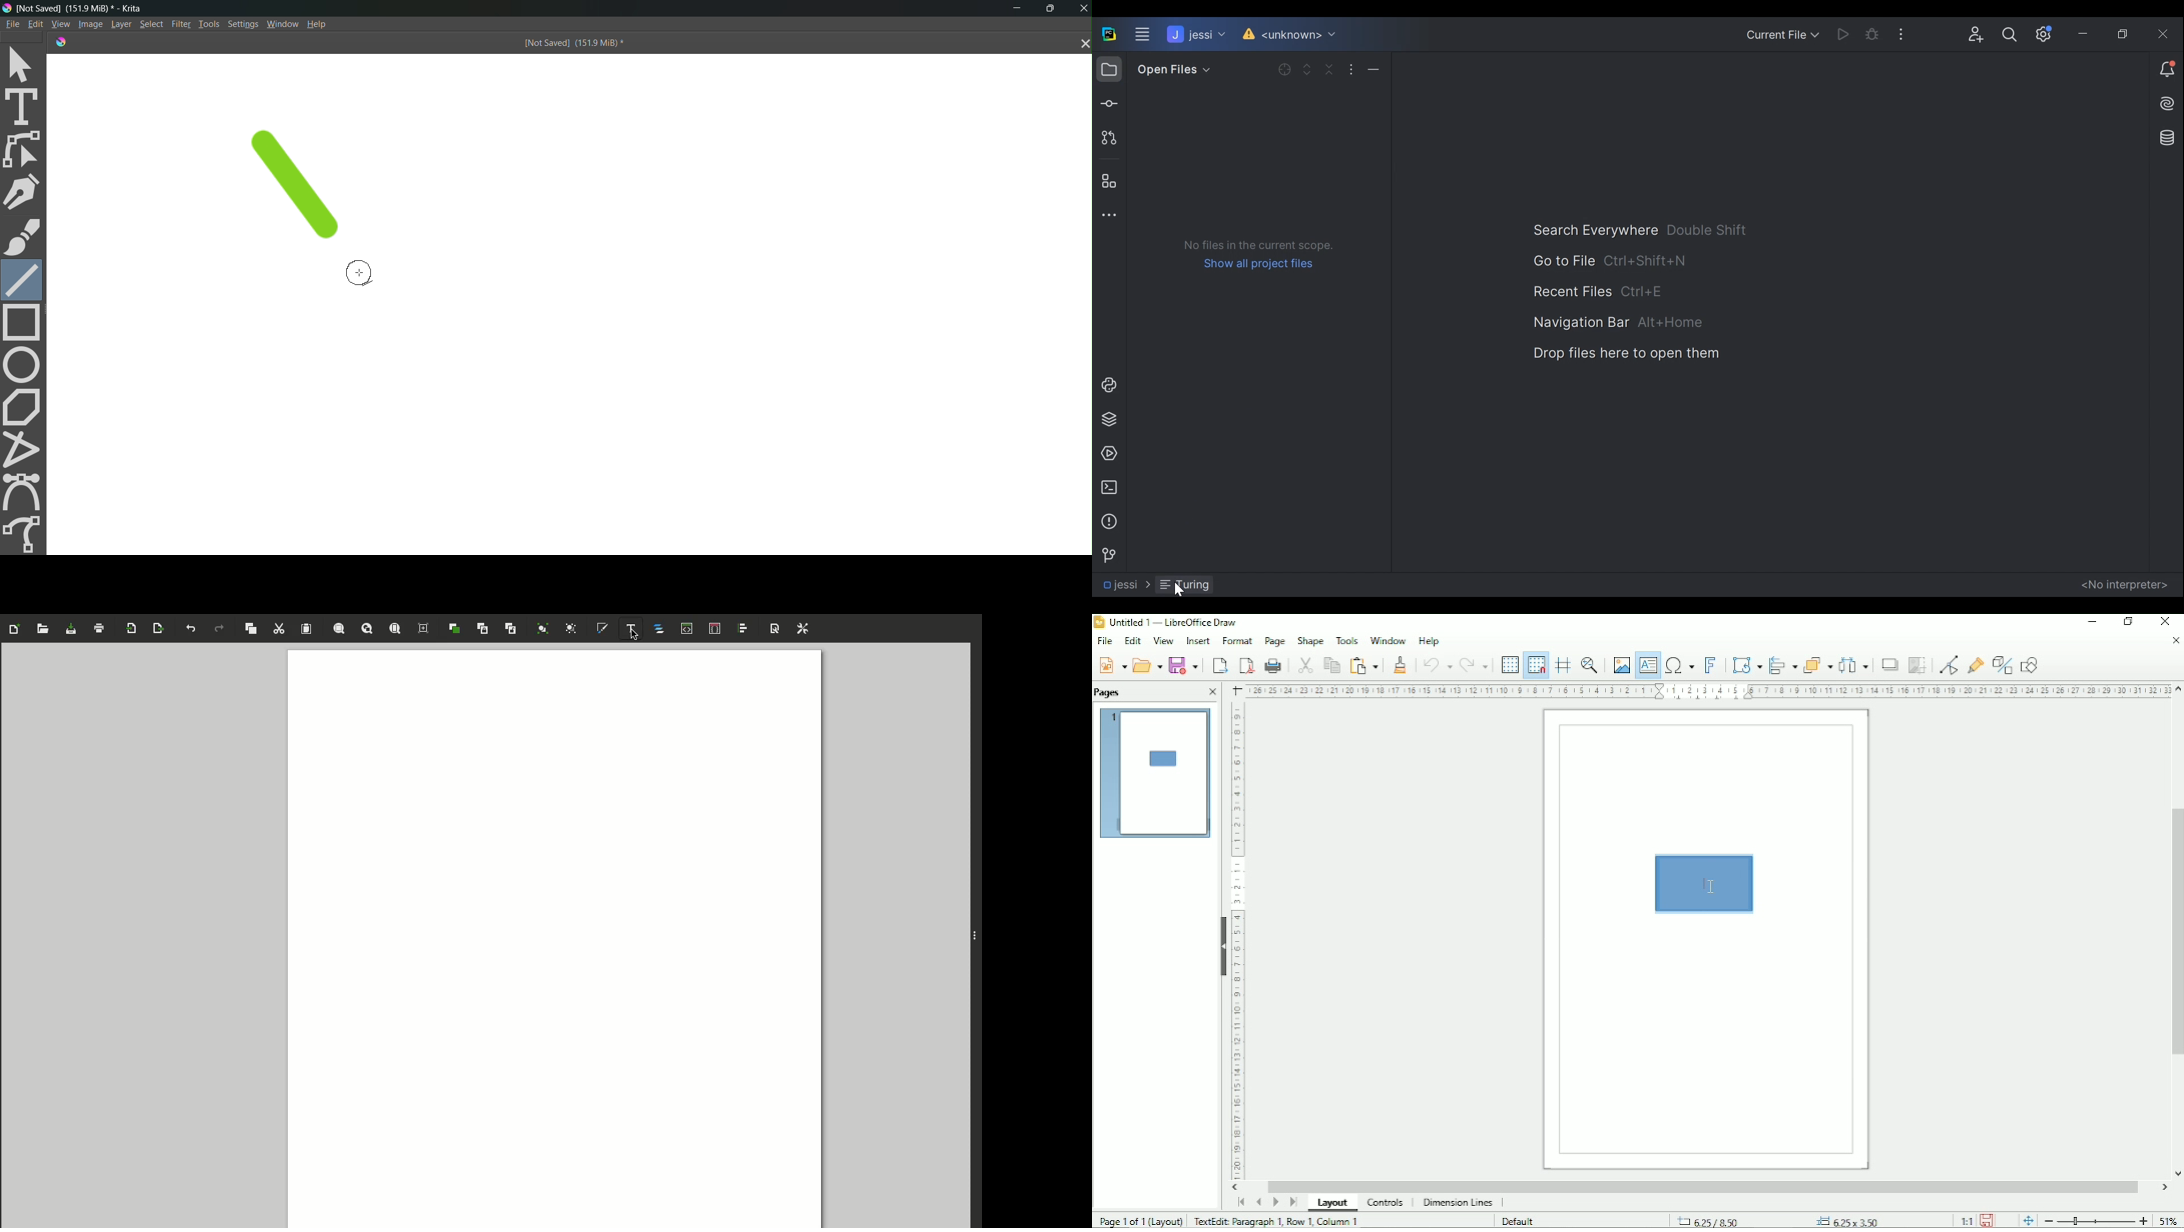 Image resolution: width=2184 pixels, height=1232 pixels. Describe the element at coordinates (25, 324) in the screenshot. I see `rectangle` at that location.